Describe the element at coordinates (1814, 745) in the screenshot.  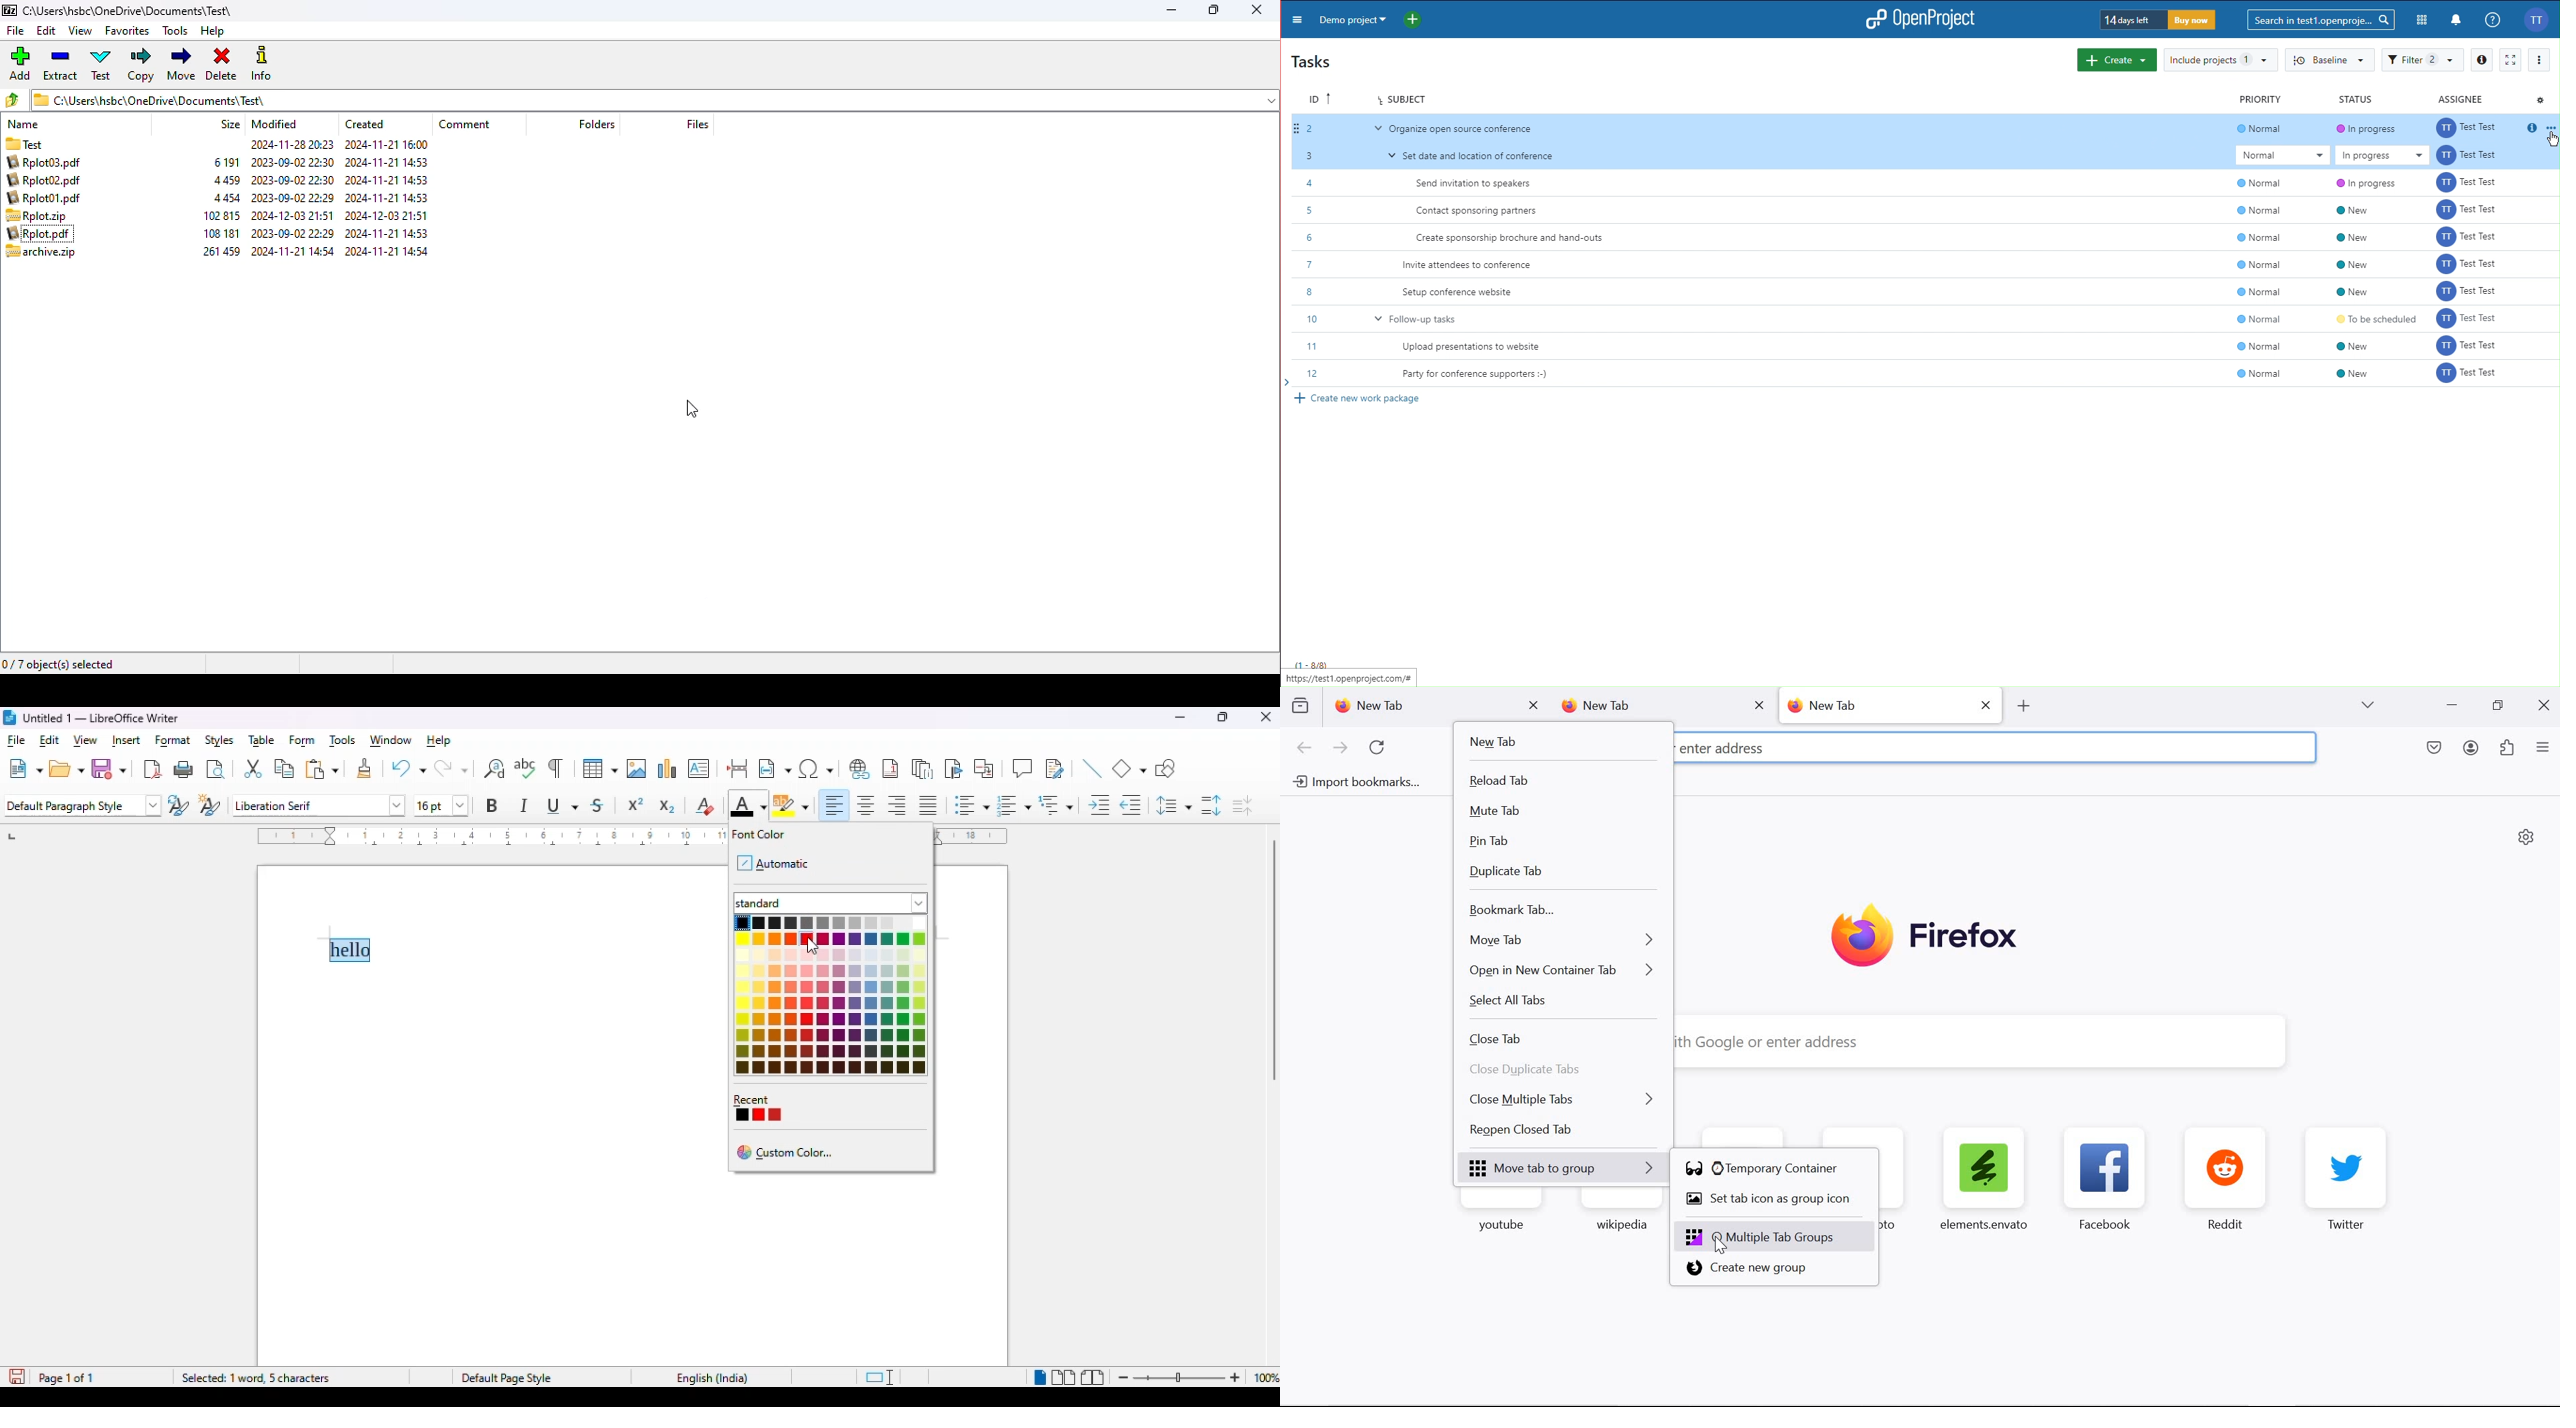
I see `3 kearch with Google or enter address` at that location.